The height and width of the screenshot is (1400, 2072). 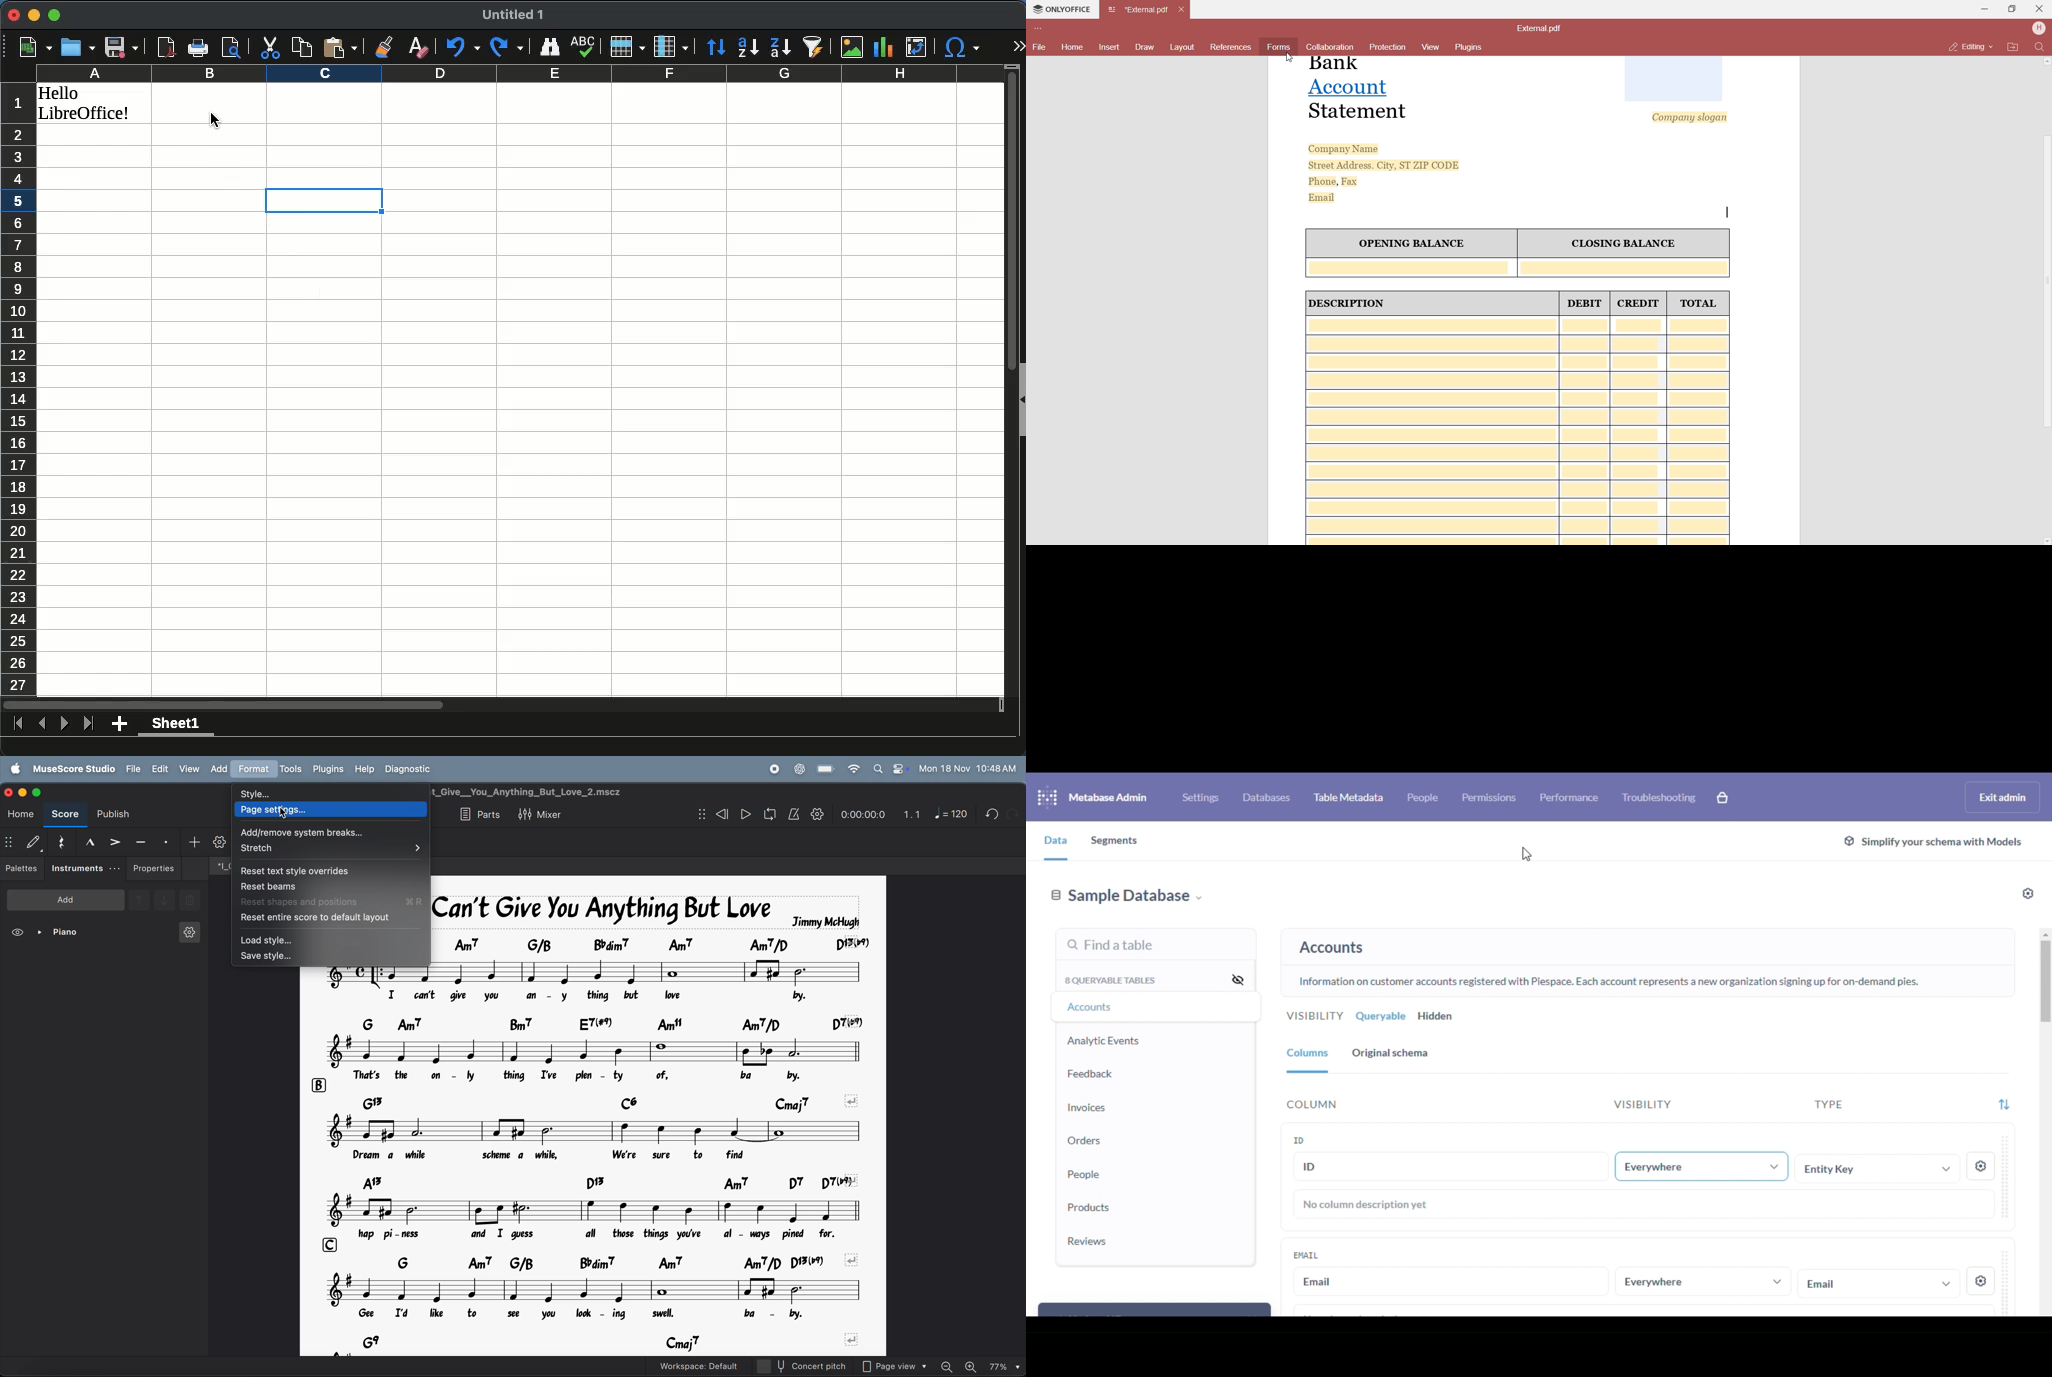 I want to click on add and remove system breaks, so click(x=329, y=831).